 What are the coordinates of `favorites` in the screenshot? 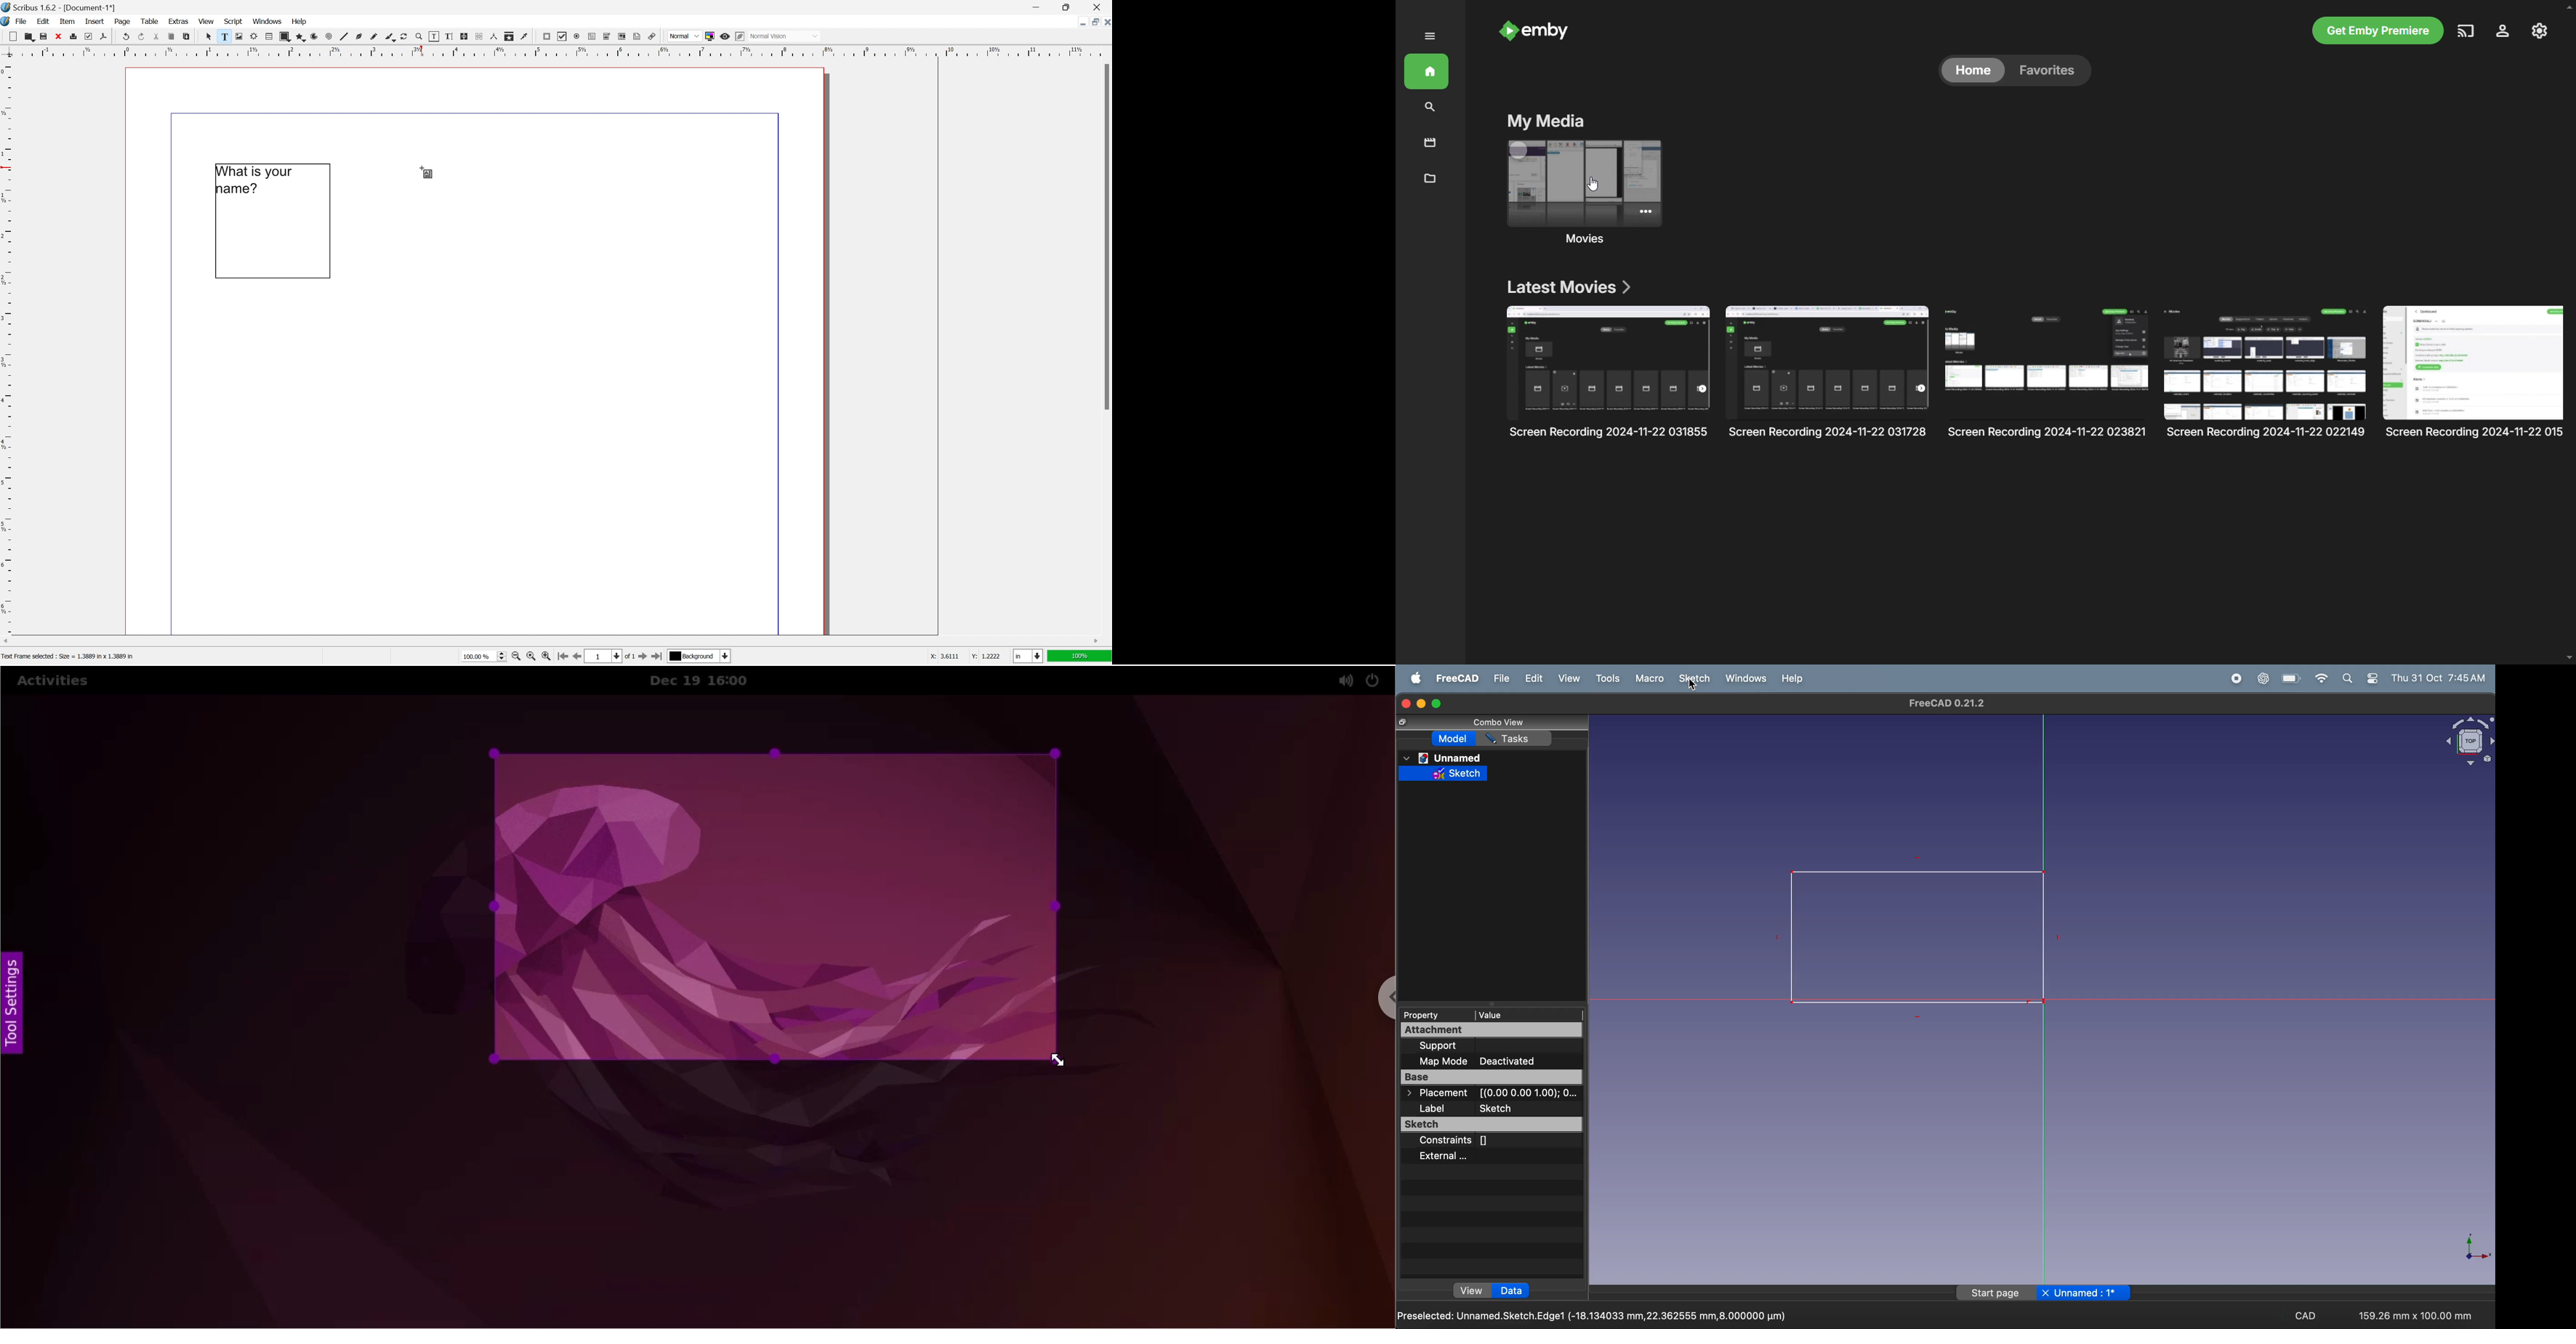 It's located at (2050, 71).